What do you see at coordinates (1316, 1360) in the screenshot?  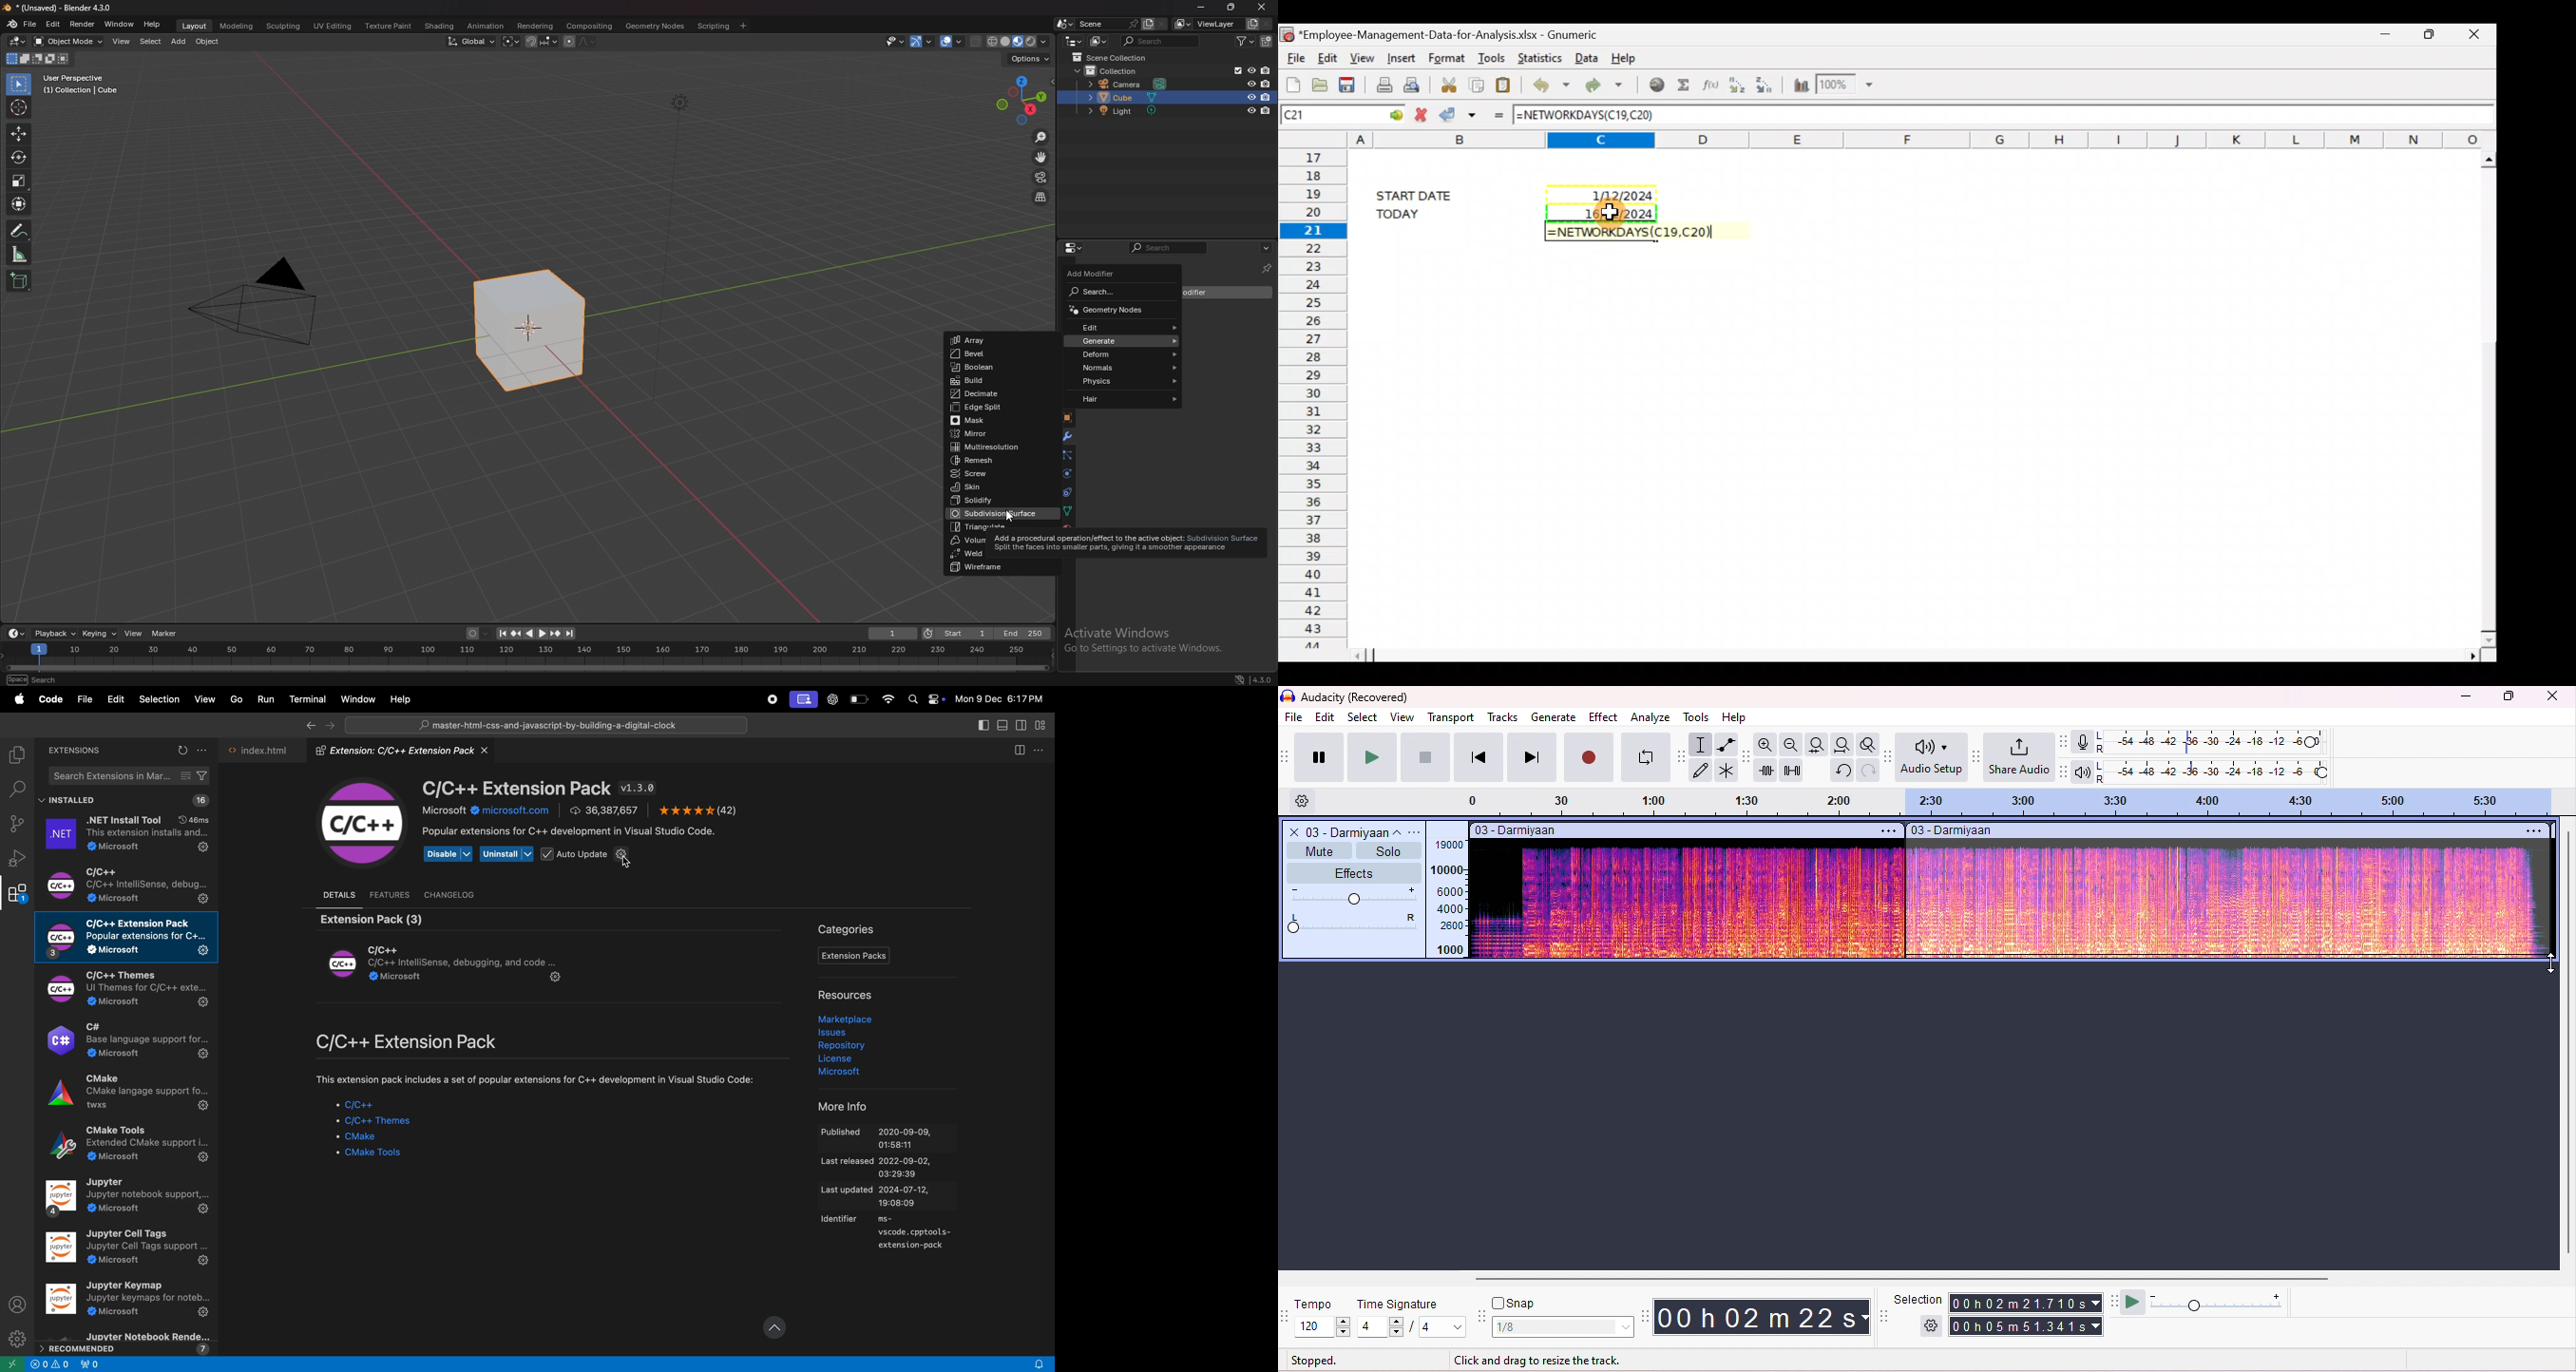 I see `stopped` at bounding box center [1316, 1360].